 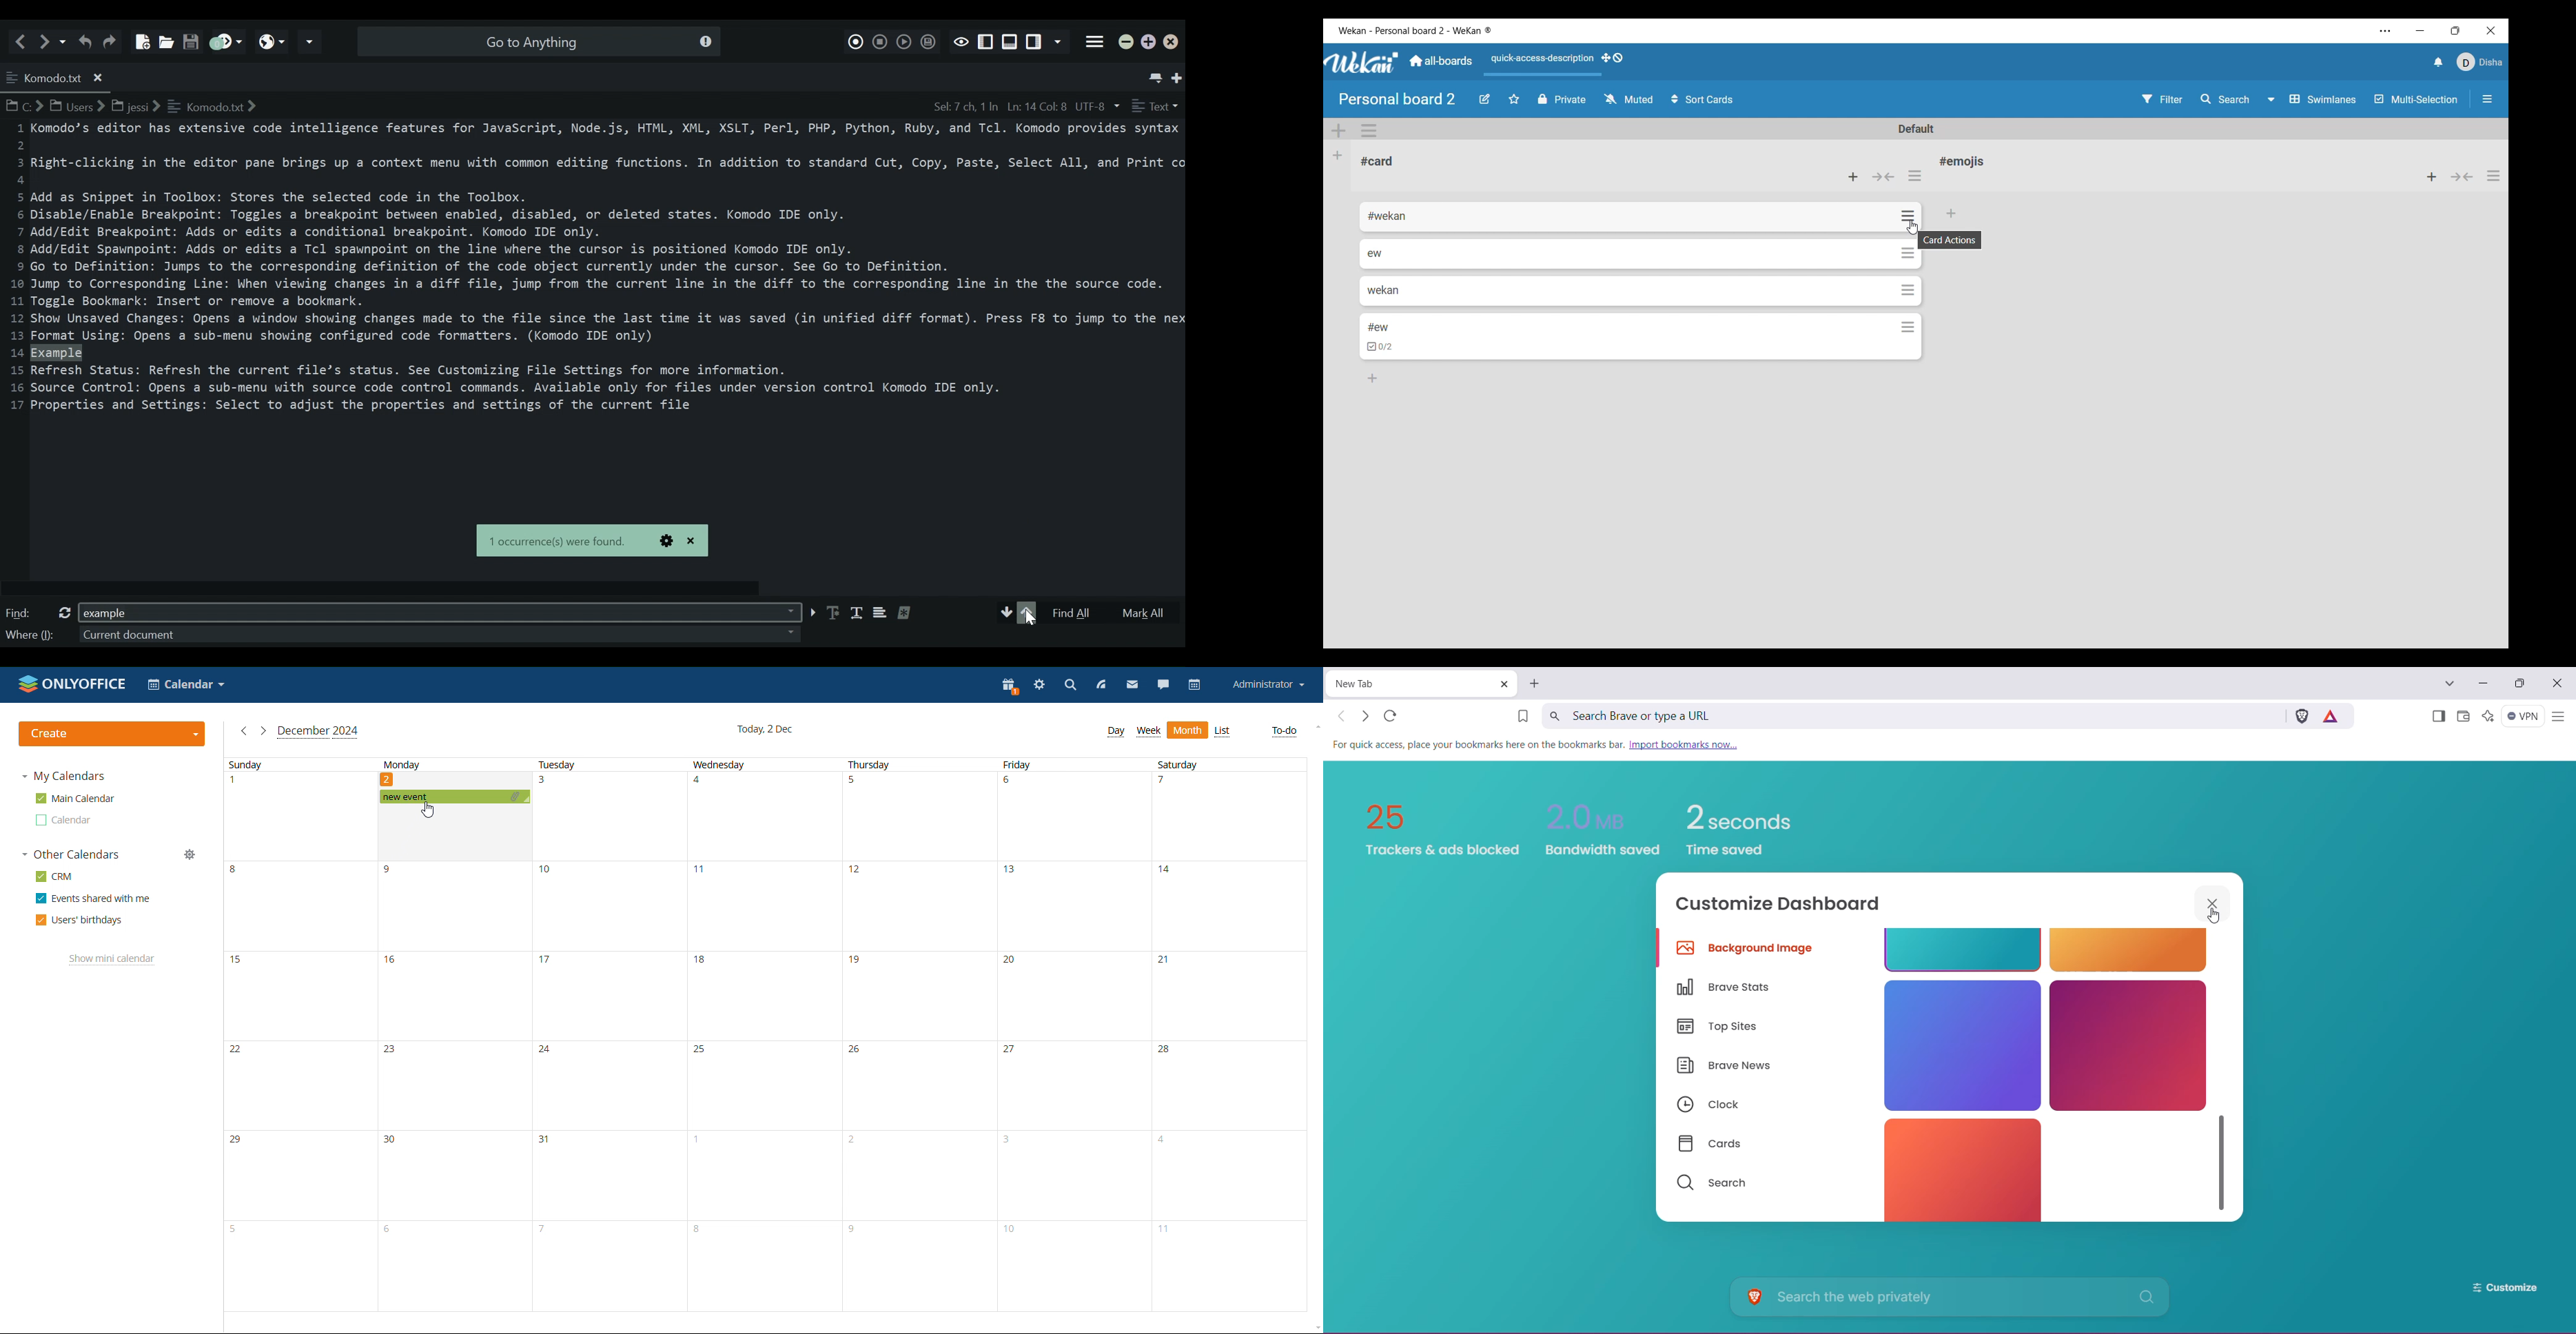 What do you see at coordinates (1514, 99) in the screenshot?
I see `Click to star board` at bounding box center [1514, 99].